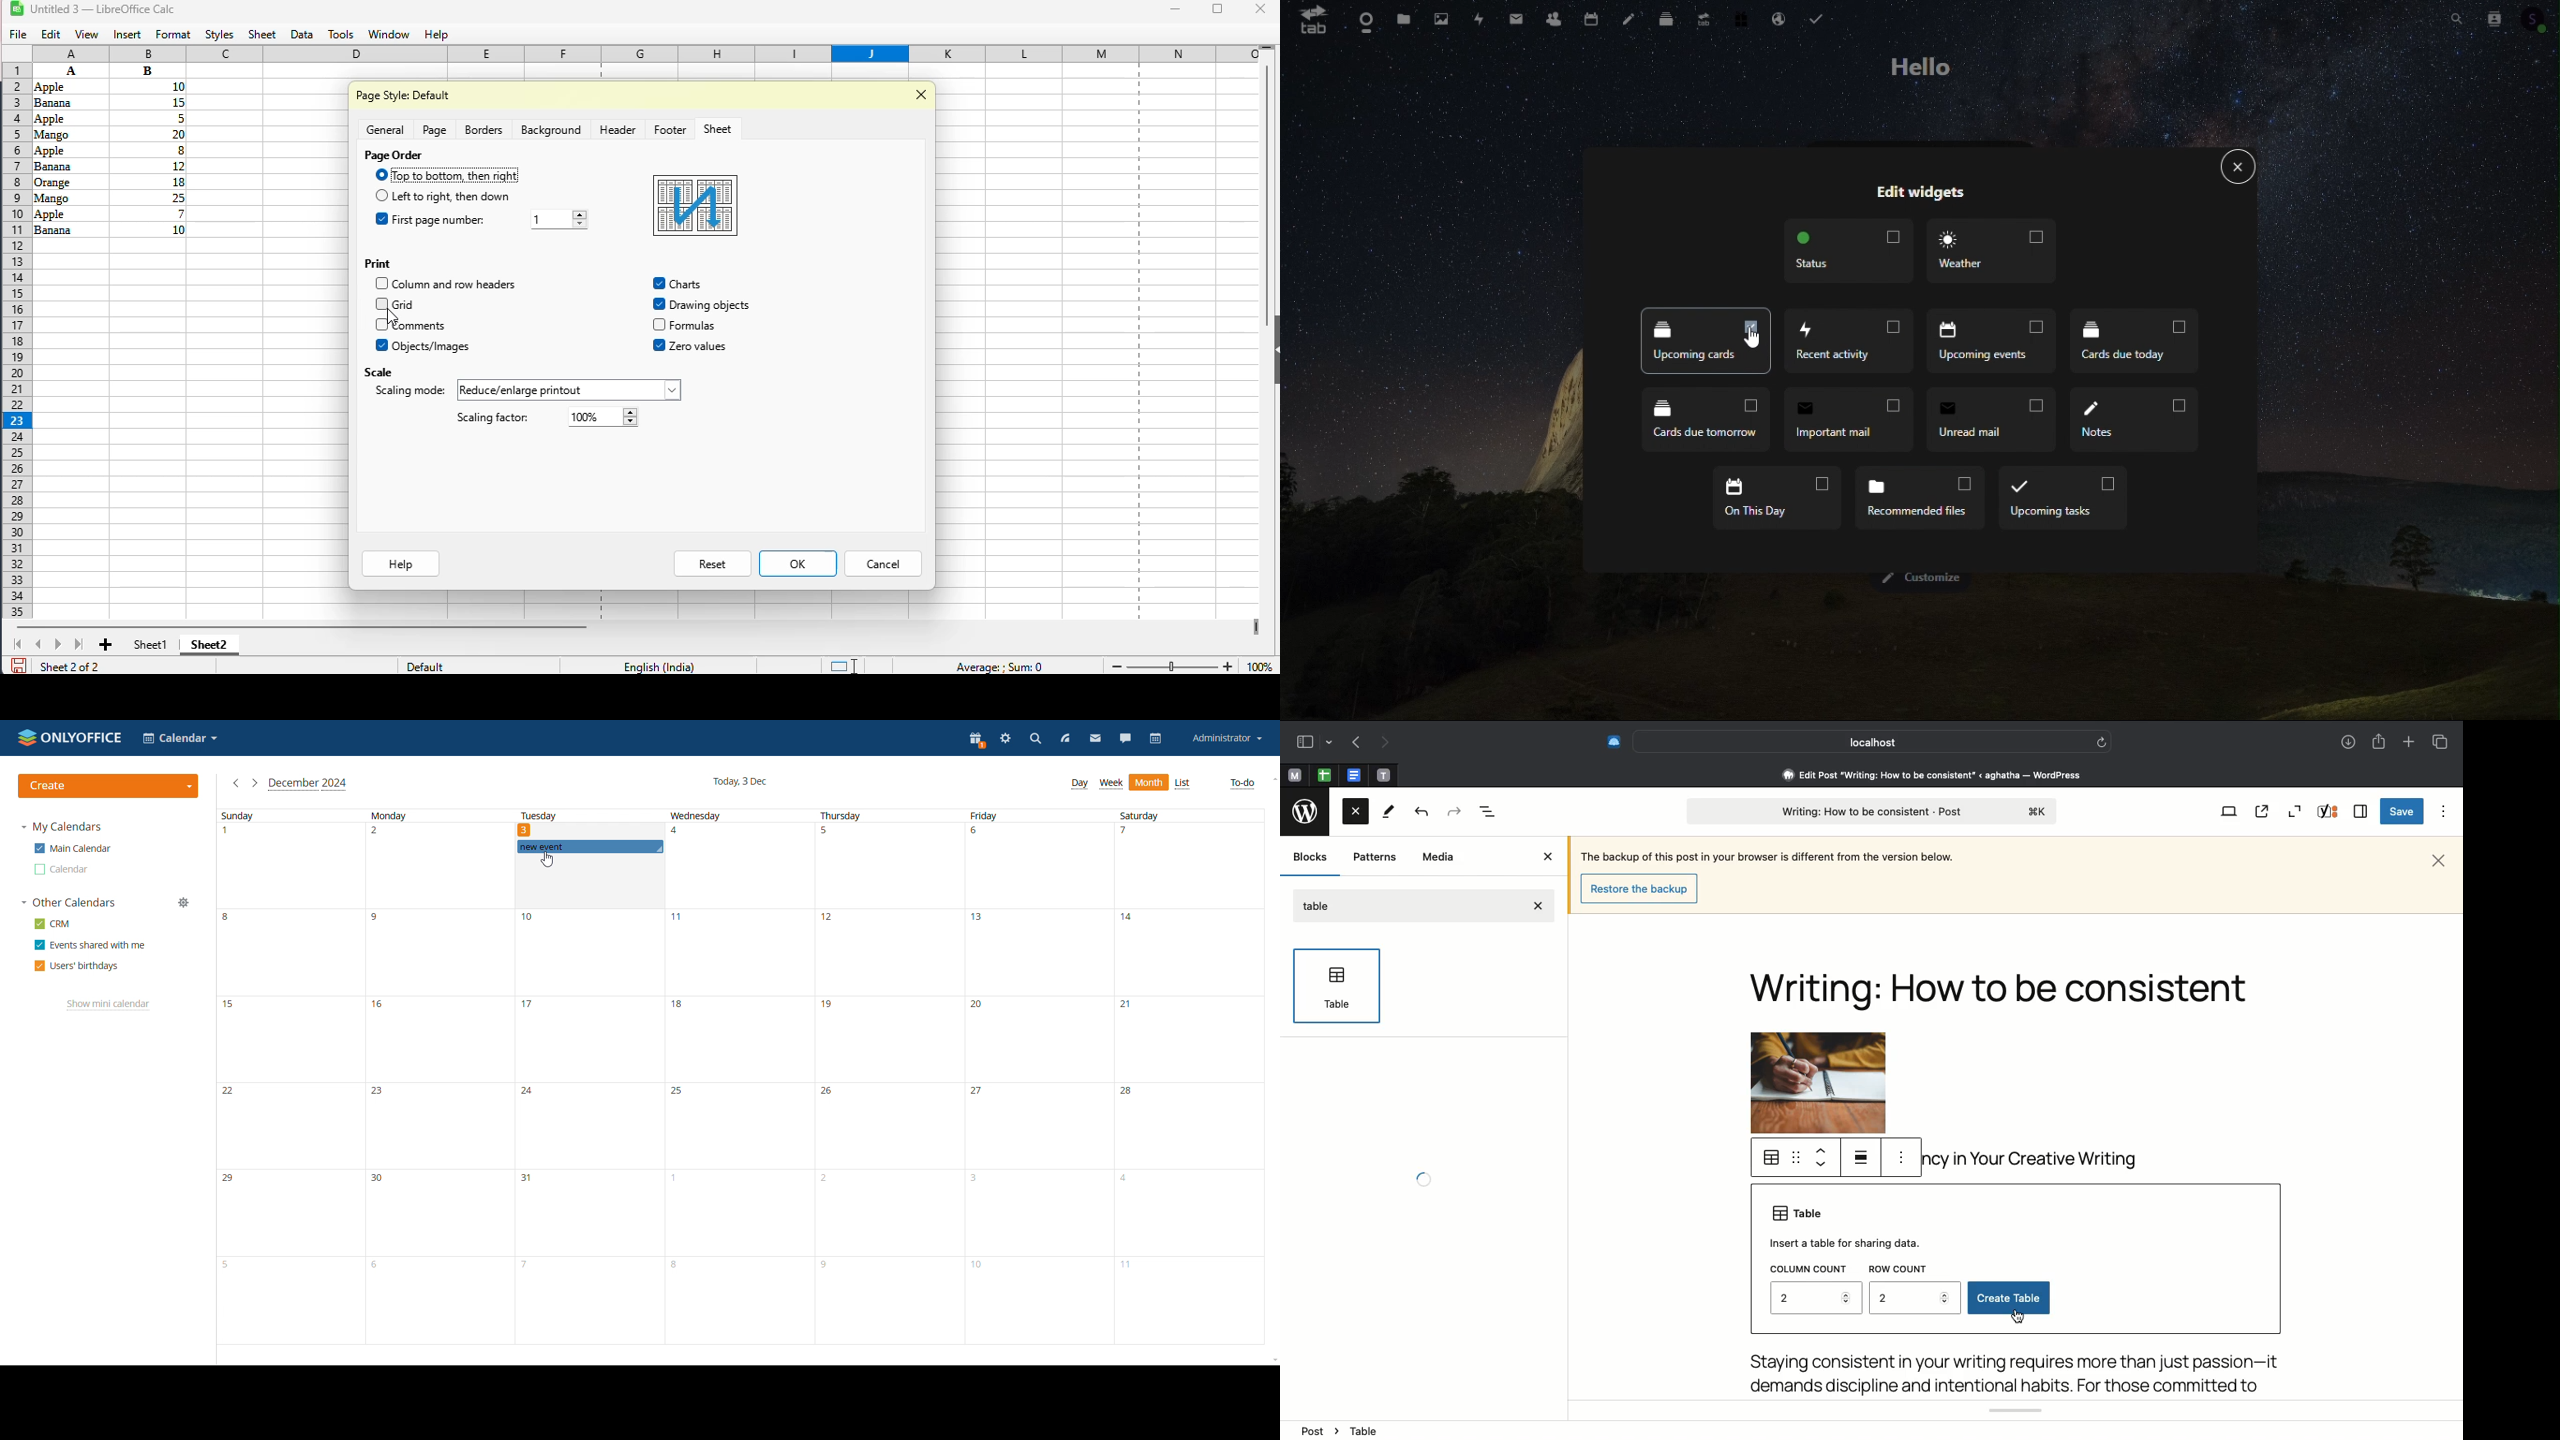 This screenshot has width=2576, height=1456. I want to click on body, so click(2042, 1158).